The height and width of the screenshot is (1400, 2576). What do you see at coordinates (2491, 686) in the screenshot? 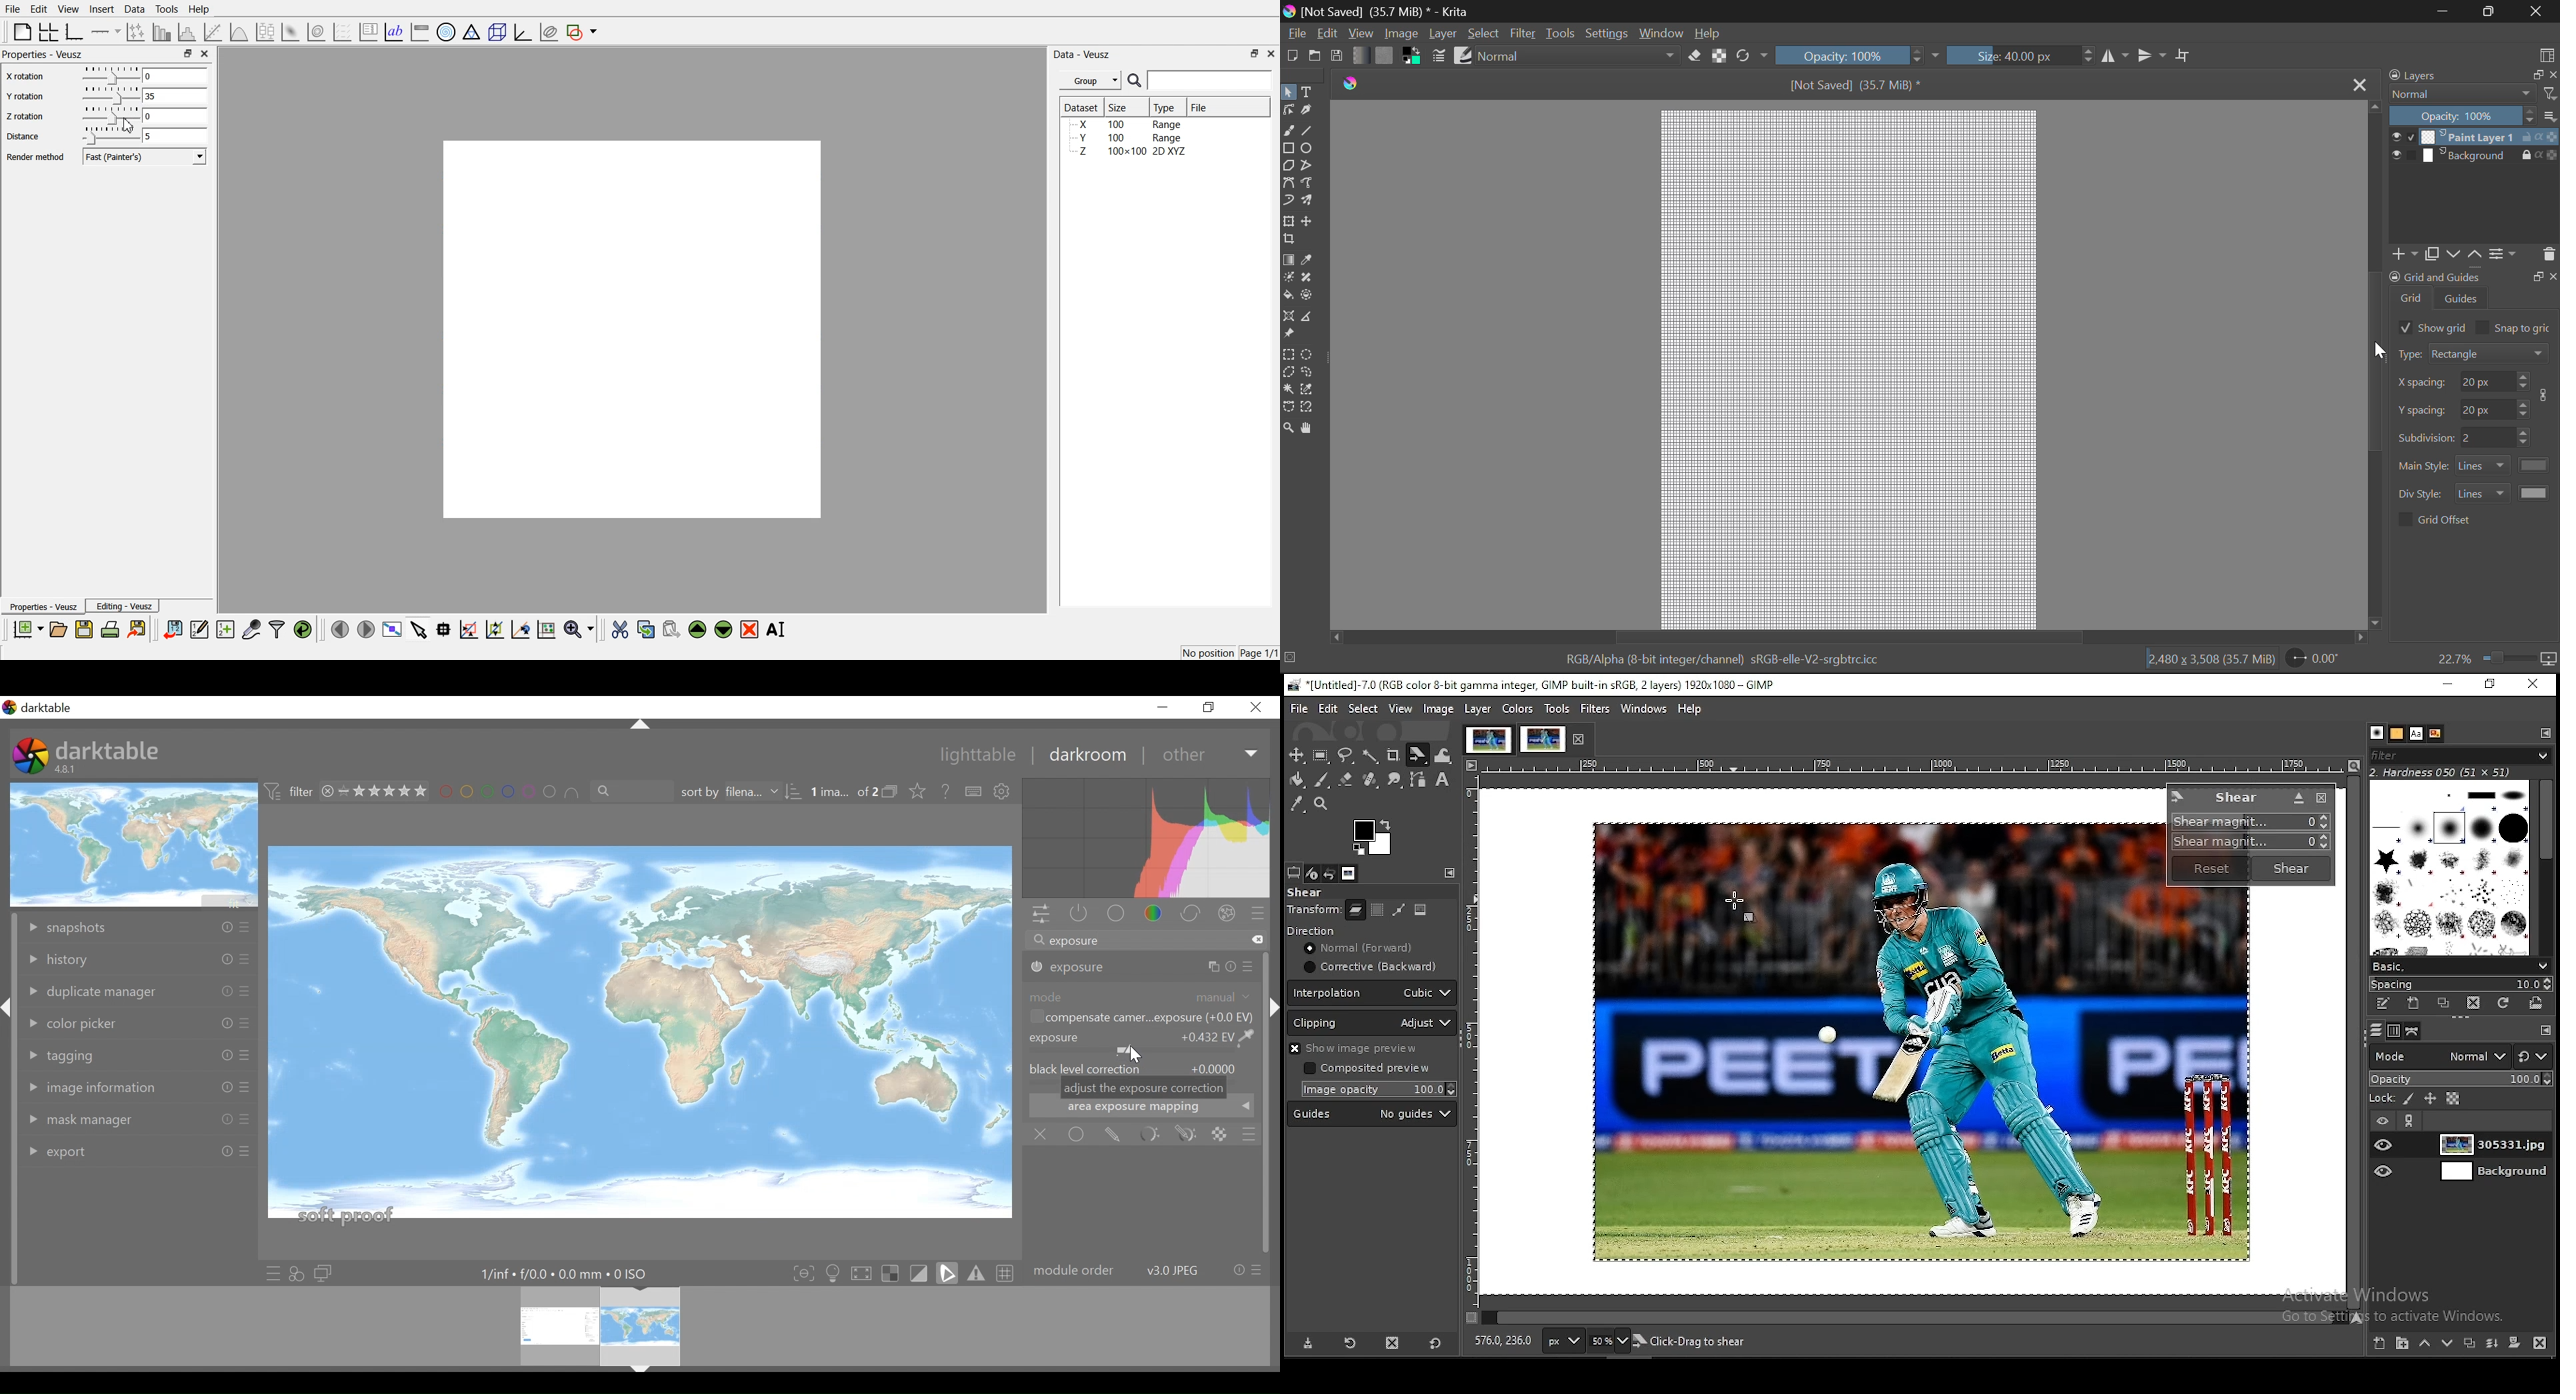
I see `restore` at bounding box center [2491, 686].